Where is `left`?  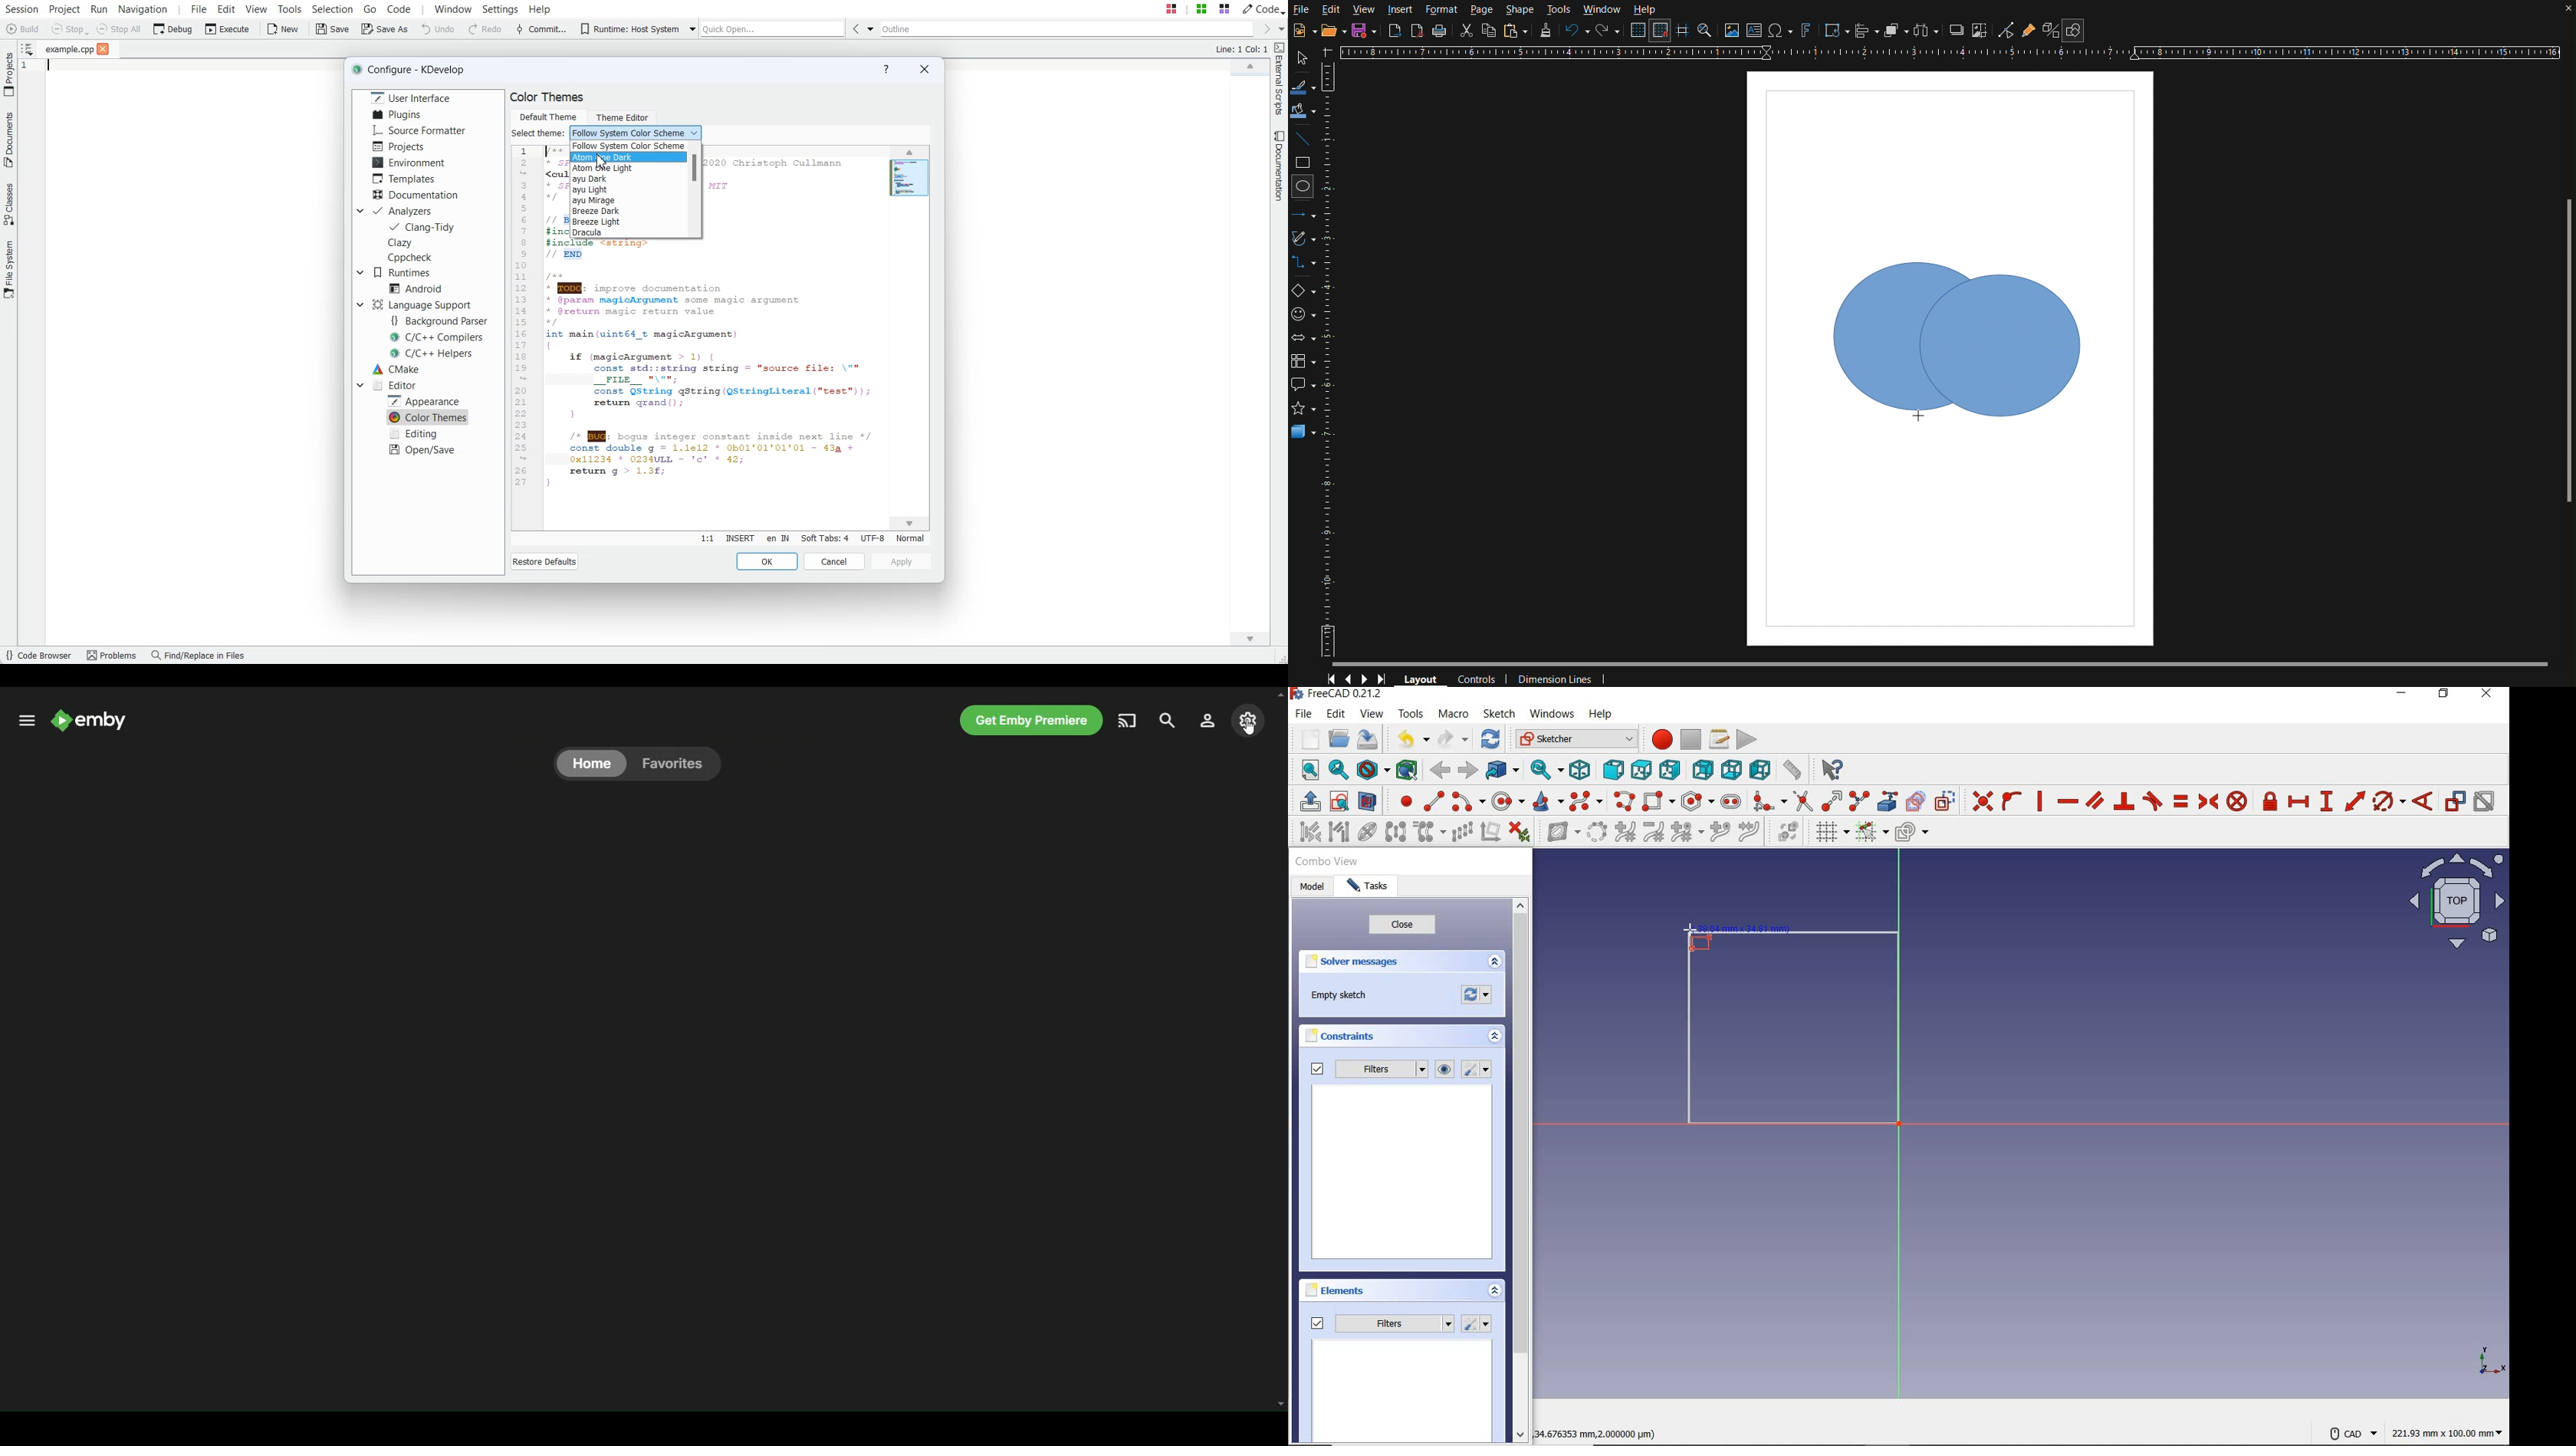 left is located at coordinates (1758, 771).